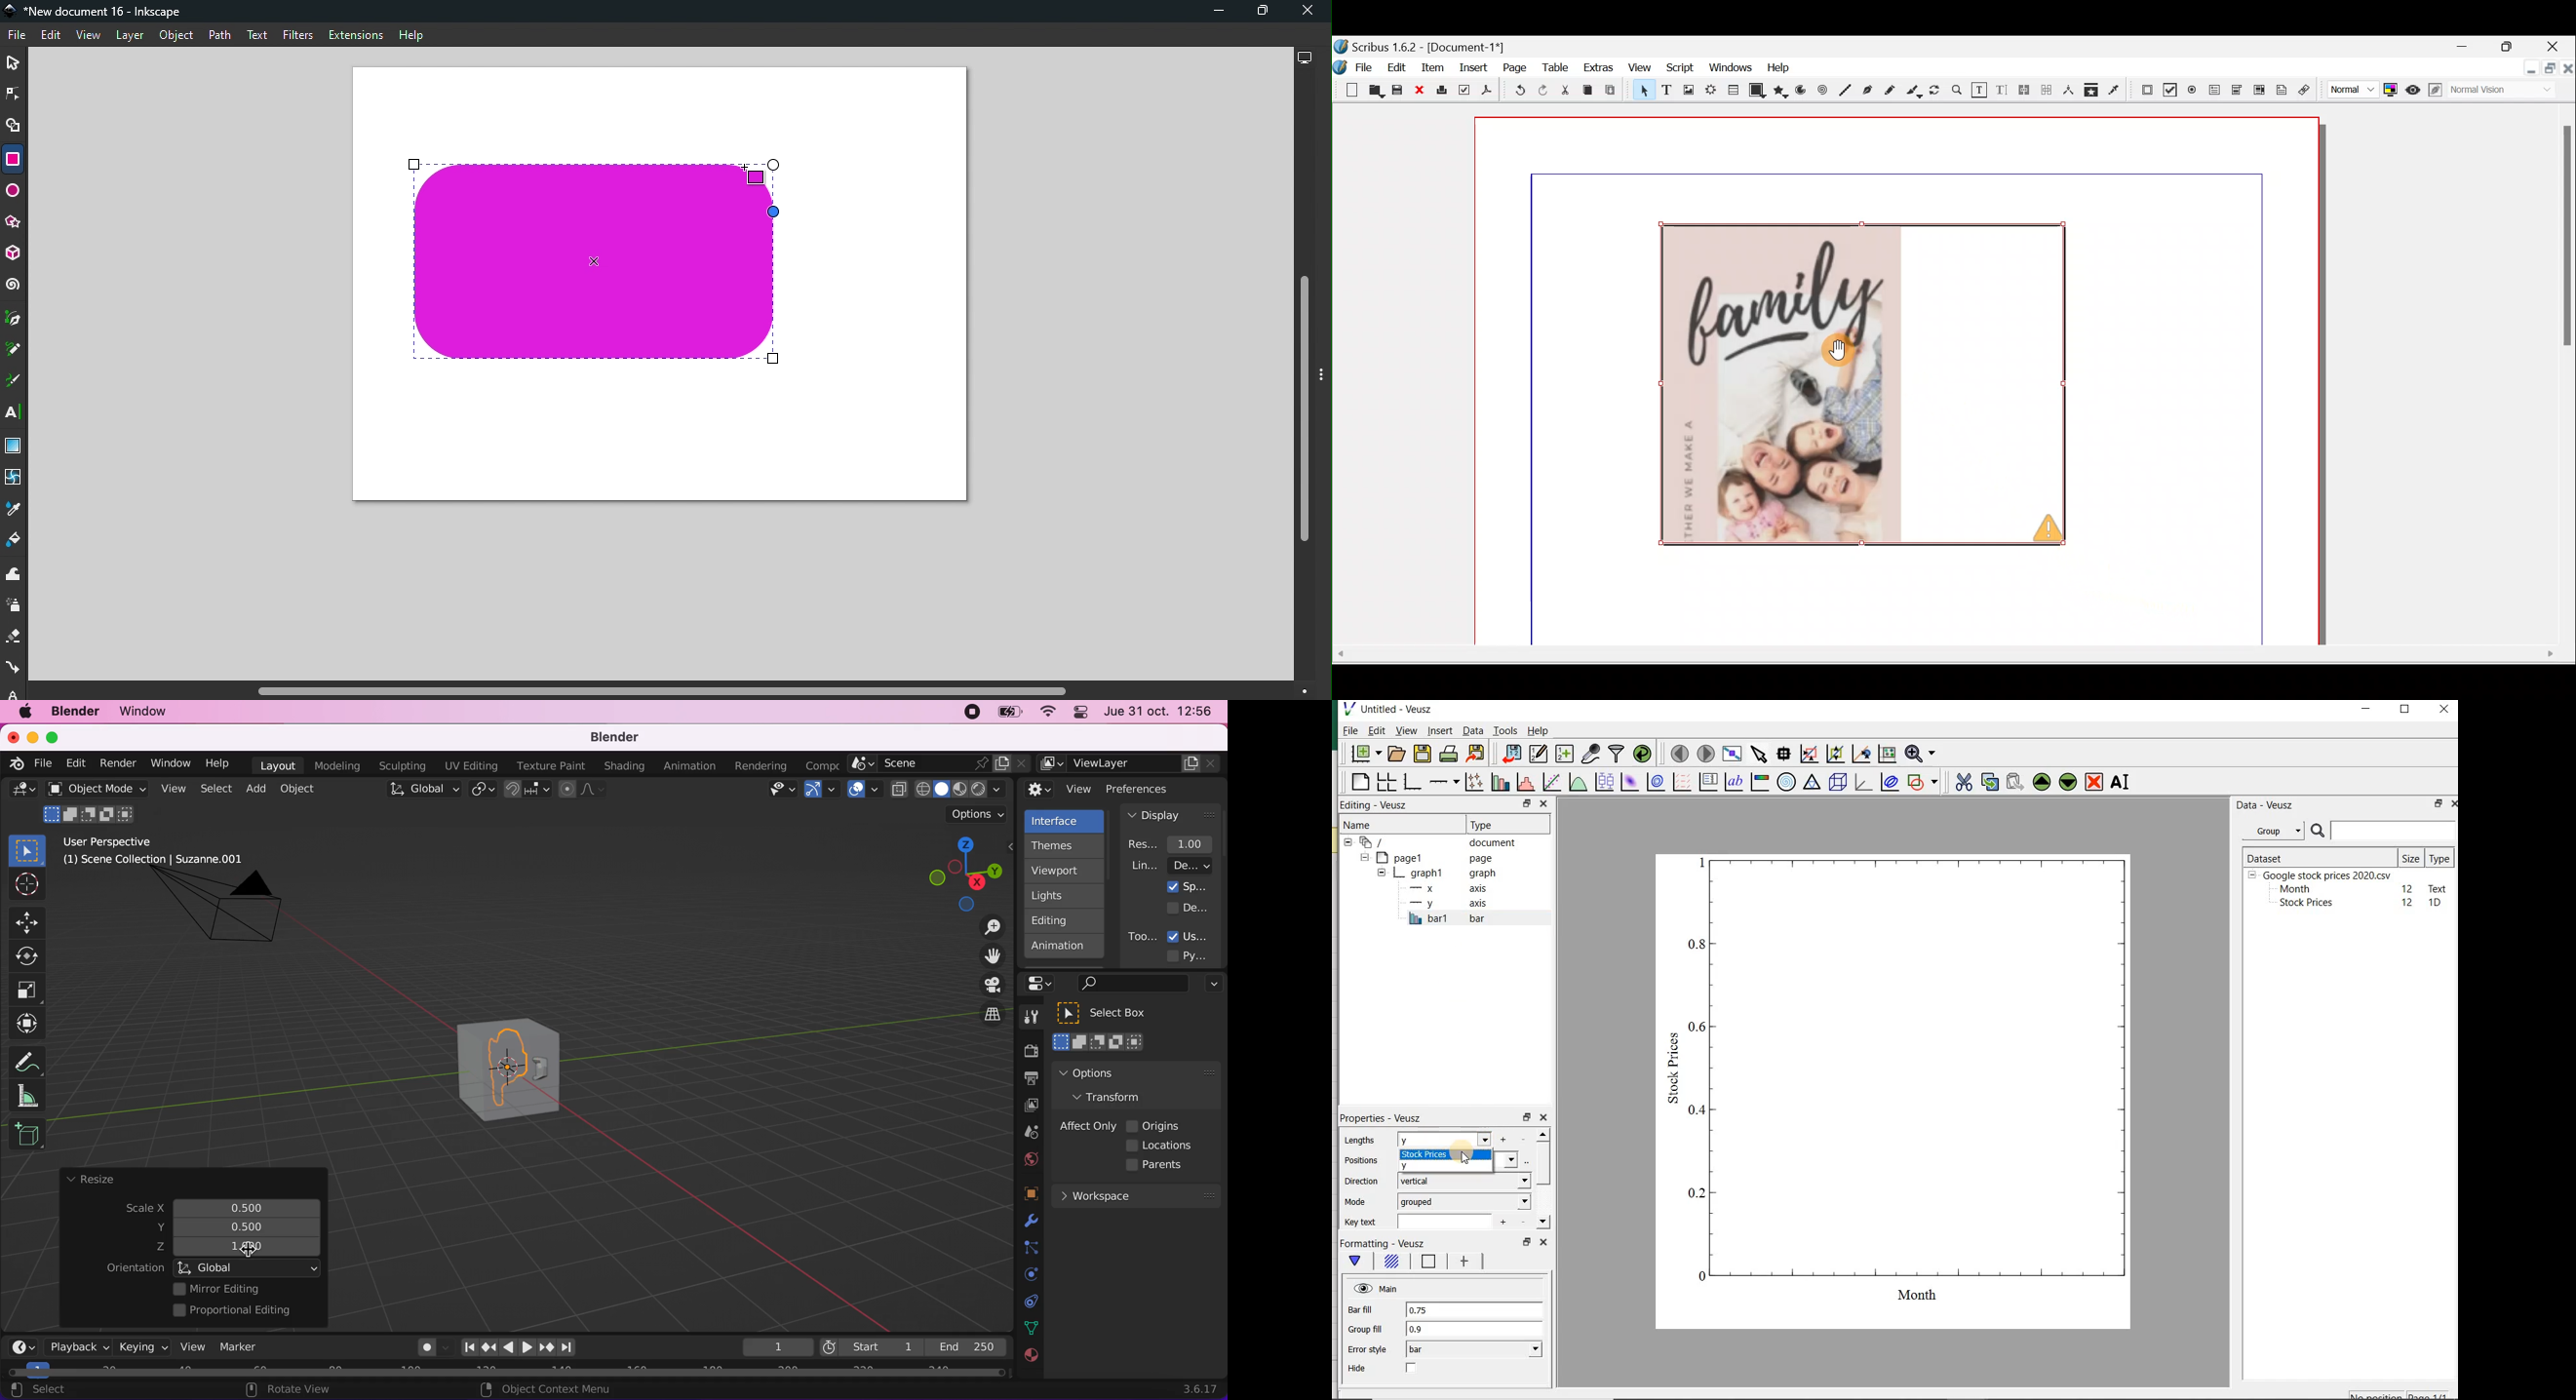  What do you see at coordinates (17, 606) in the screenshot?
I see `Spray tool` at bounding box center [17, 606].